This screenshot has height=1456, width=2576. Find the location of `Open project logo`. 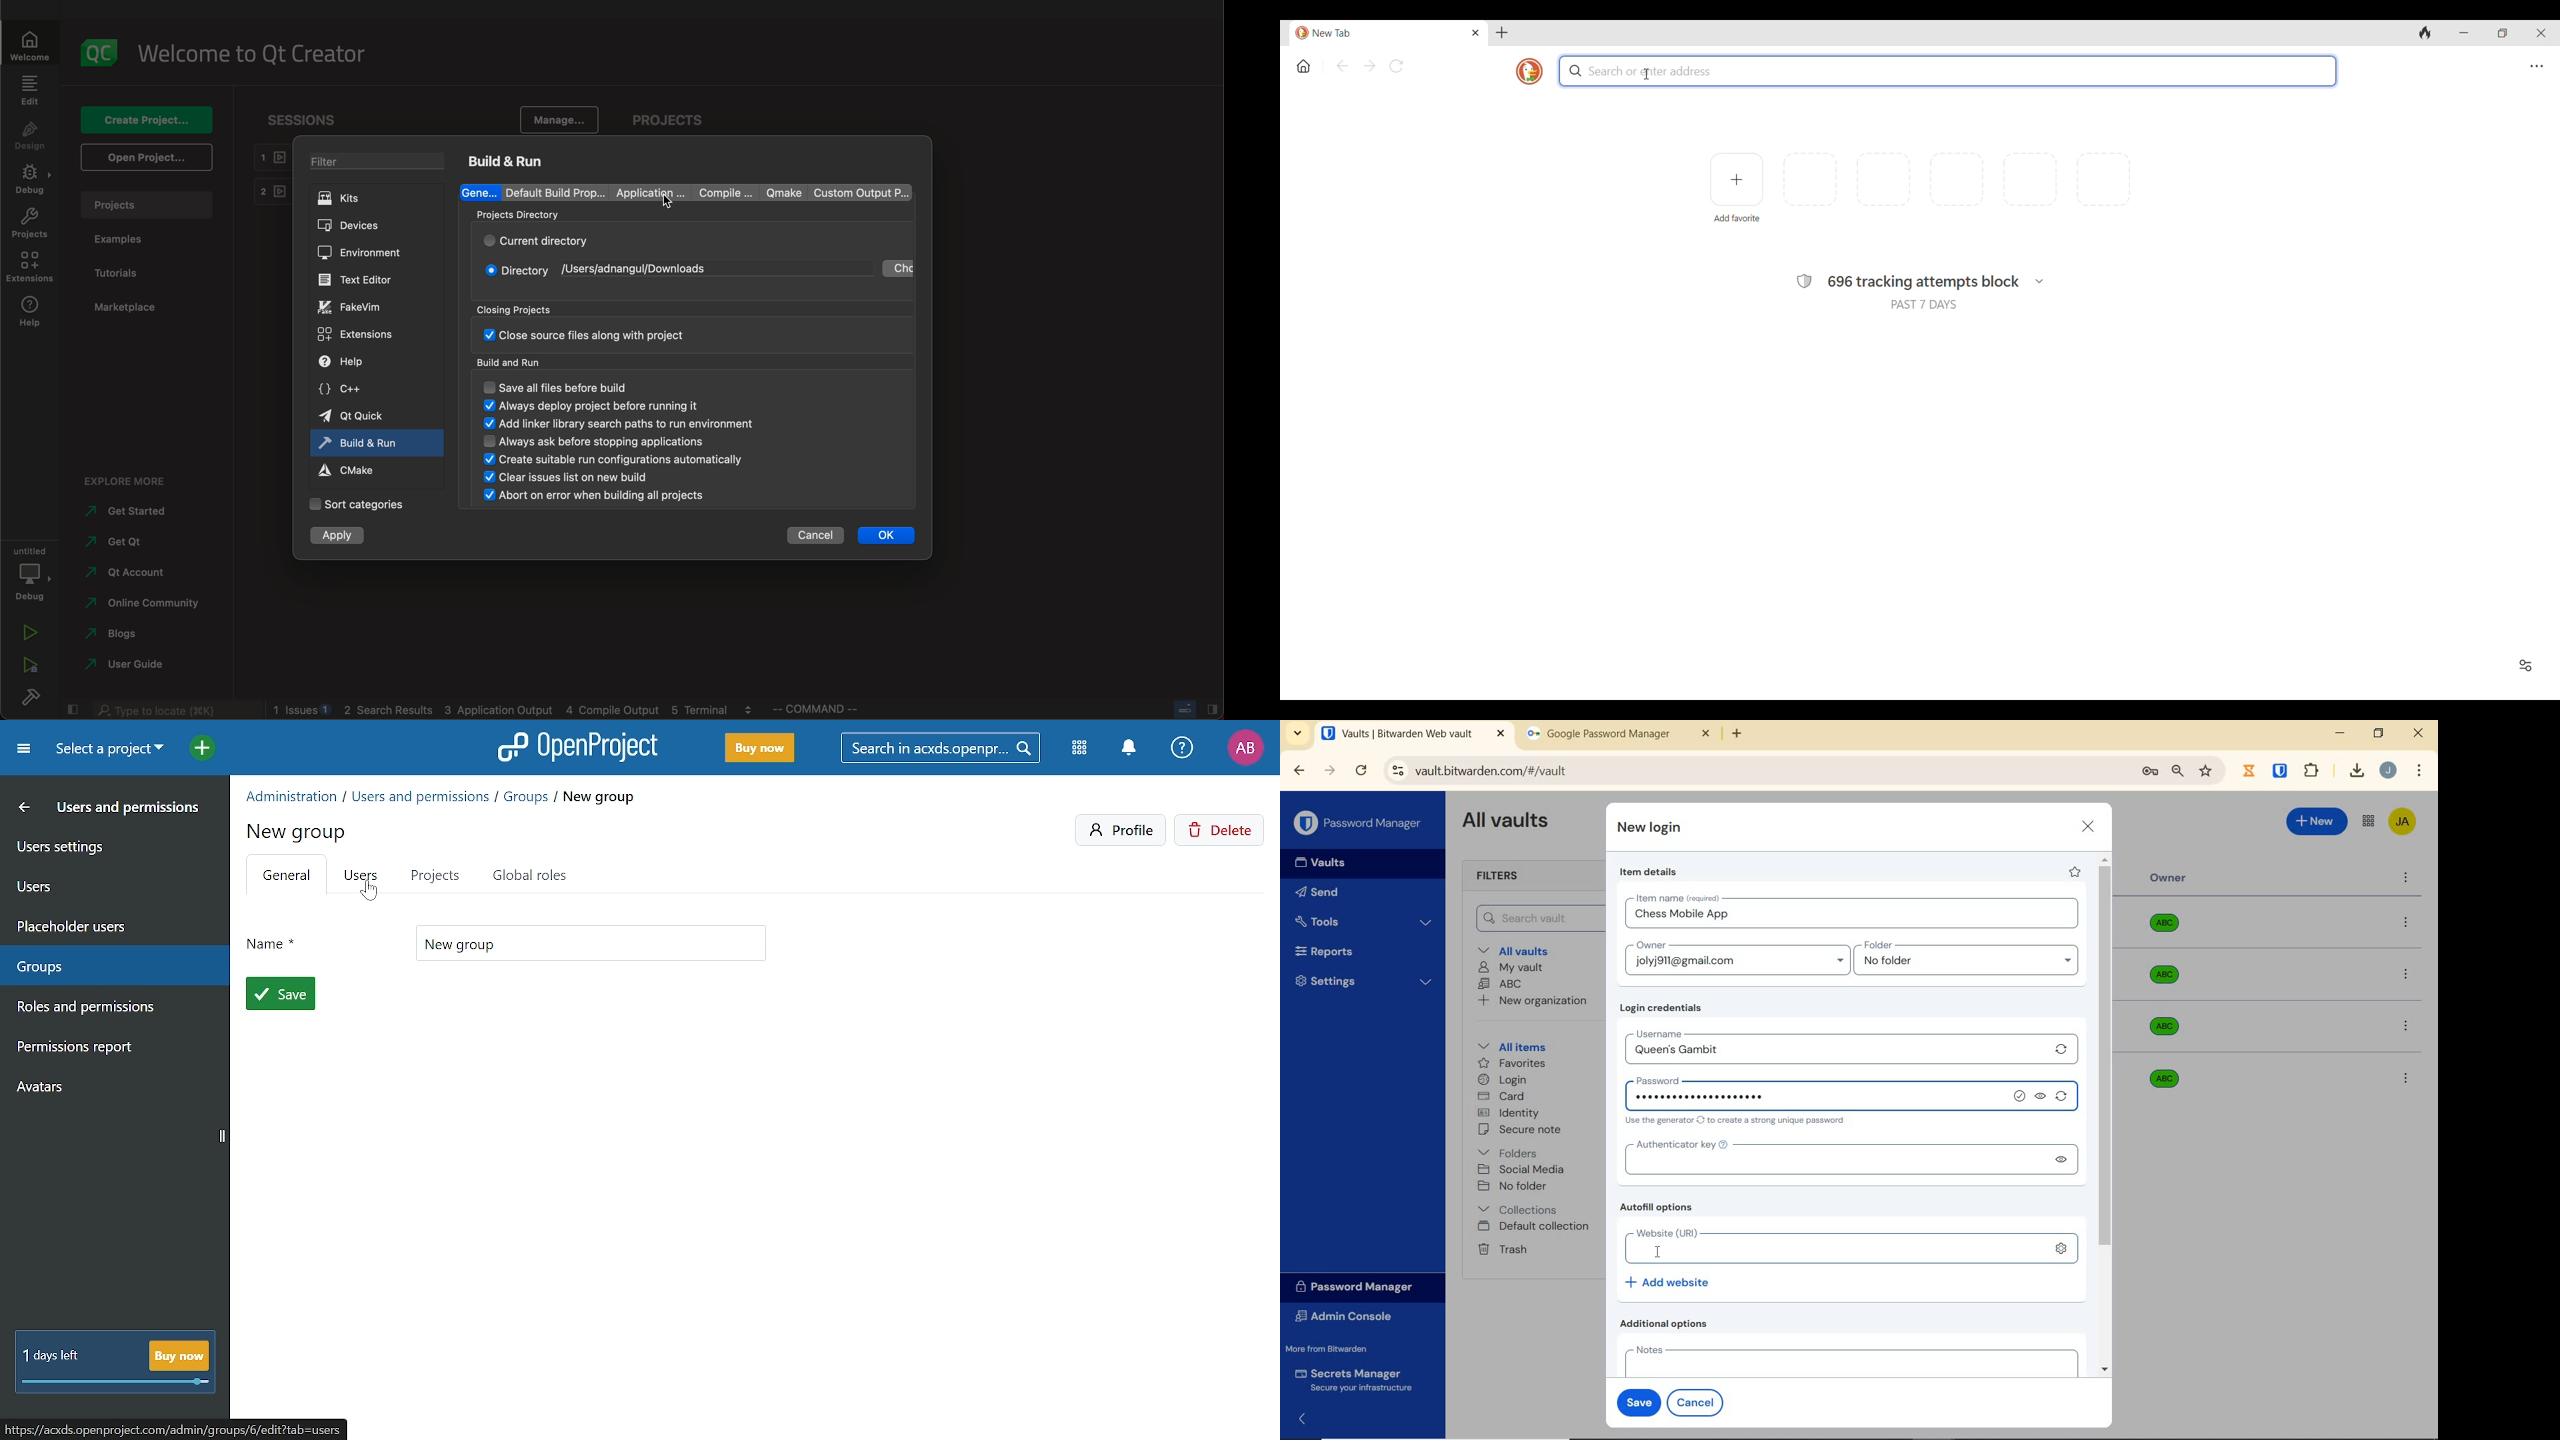

Open project logo is located at coordinates (578, 747).